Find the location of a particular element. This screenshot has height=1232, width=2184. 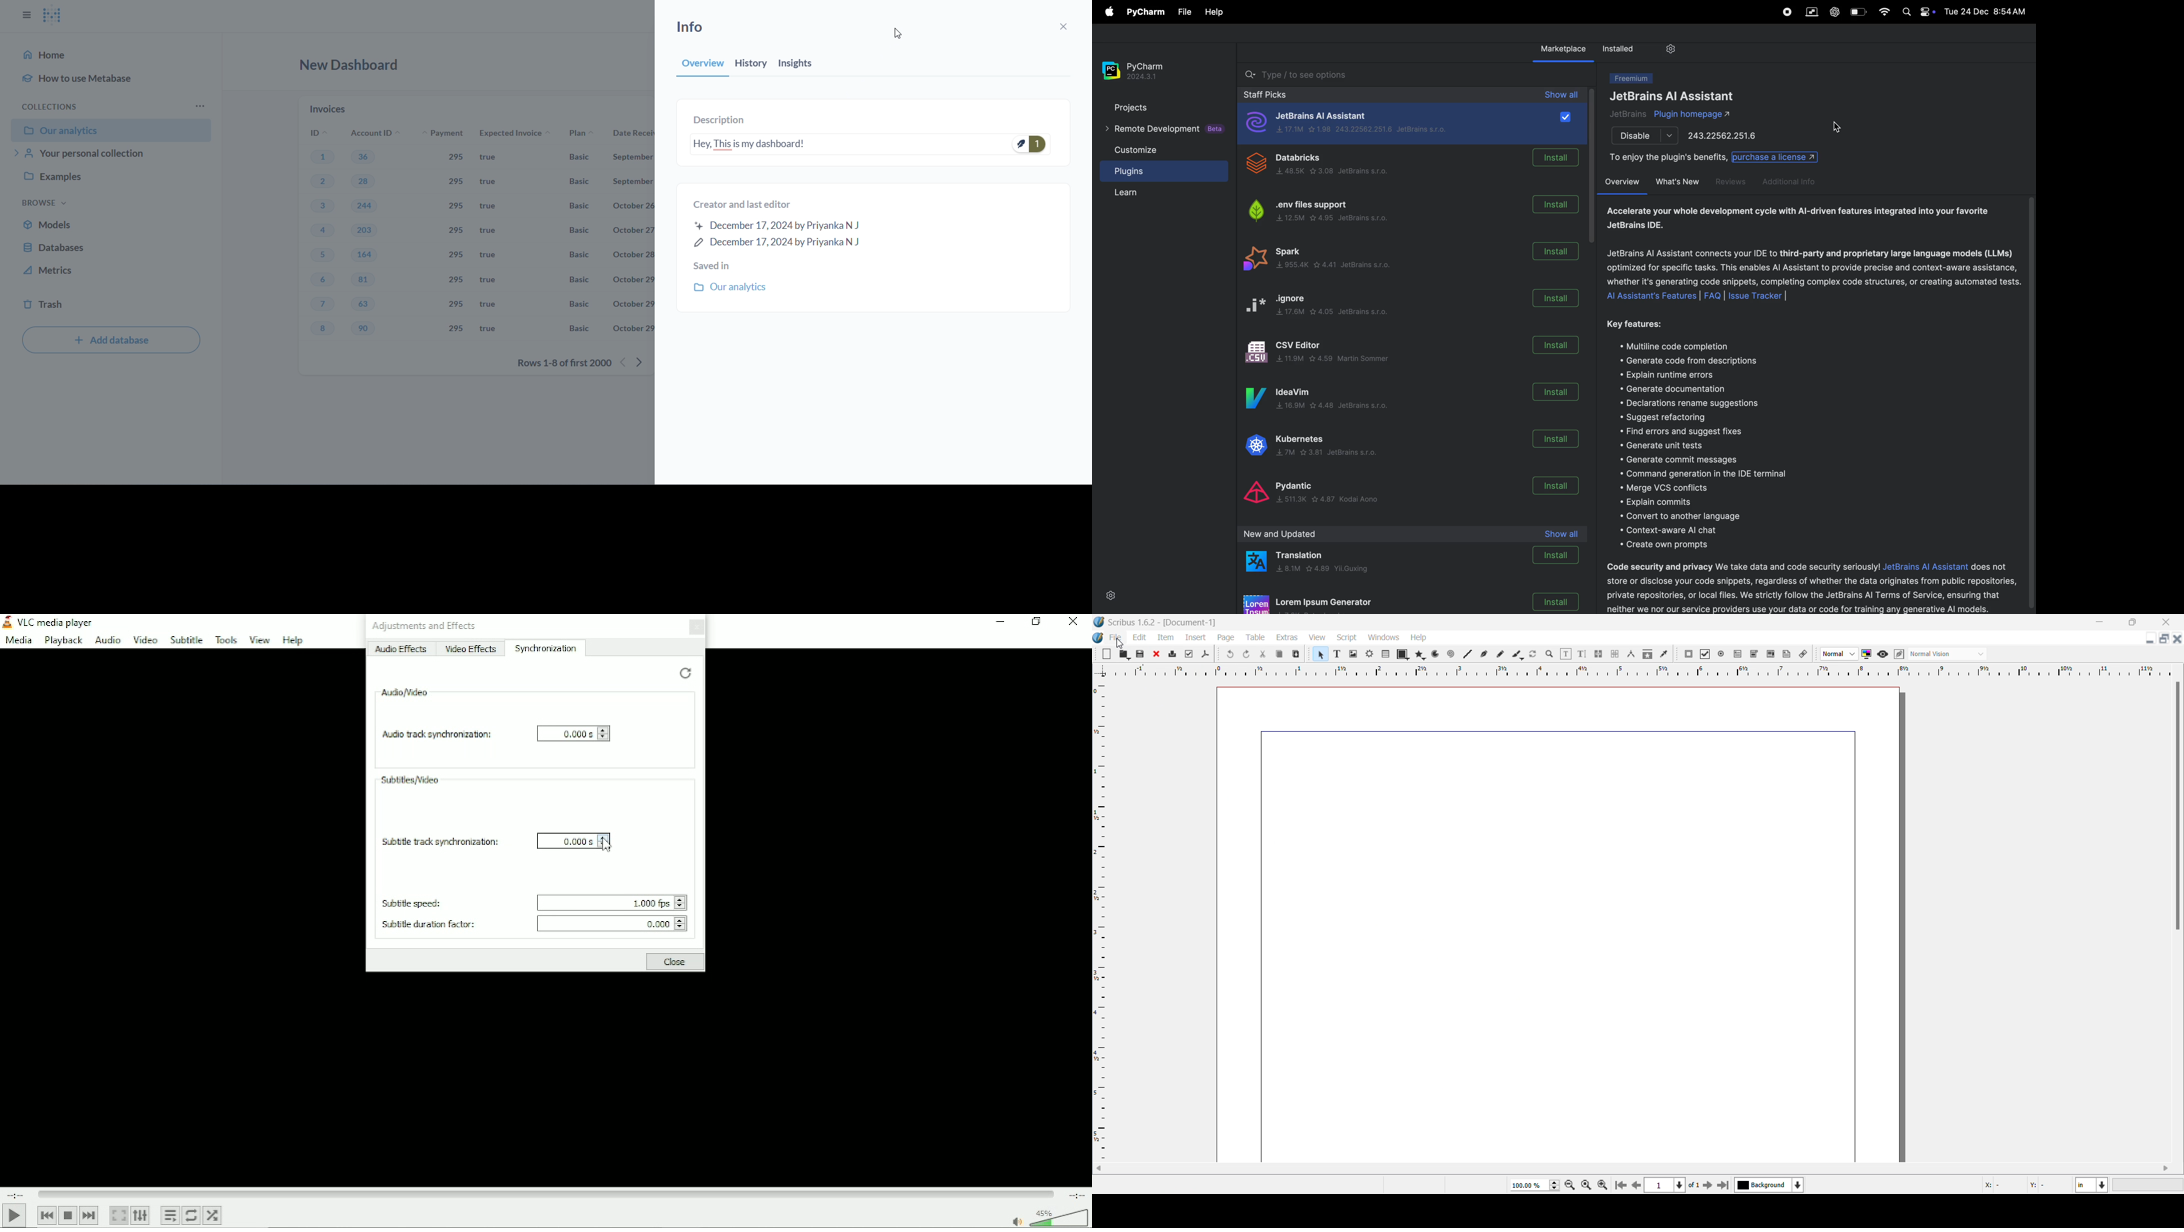

playback is located at coordinates (64, 641).